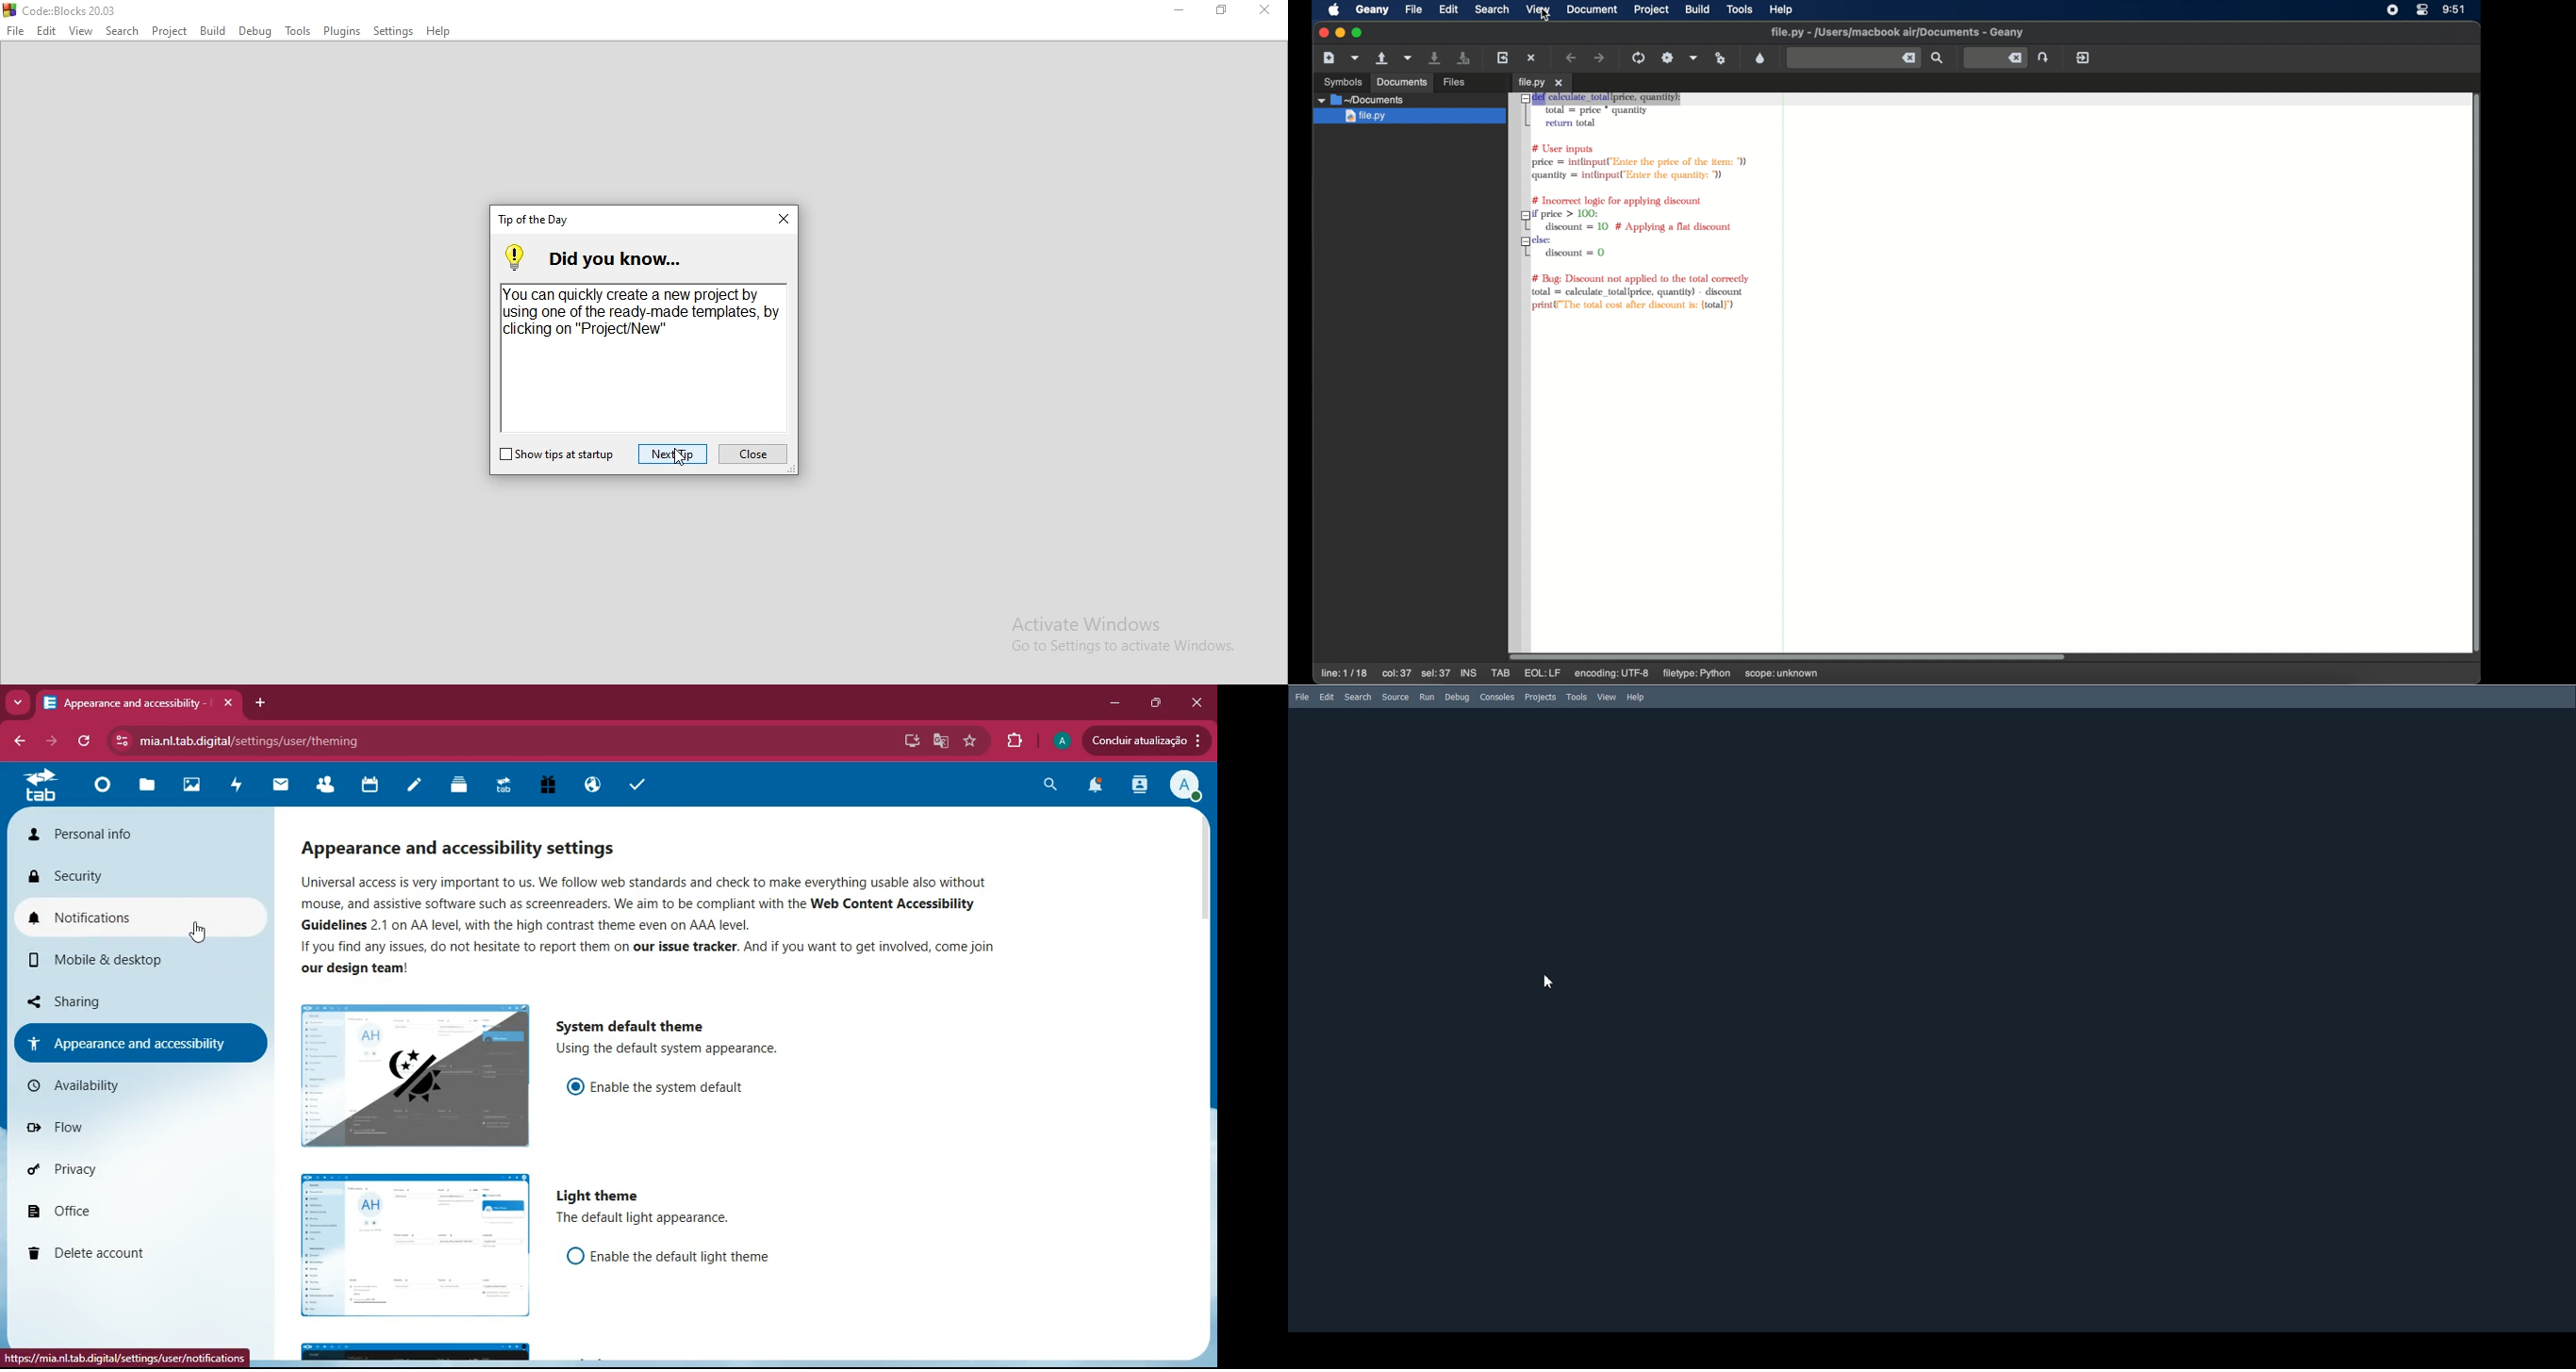 The image size is (2576, 1372). I want to click on image, so click(419, 1080).